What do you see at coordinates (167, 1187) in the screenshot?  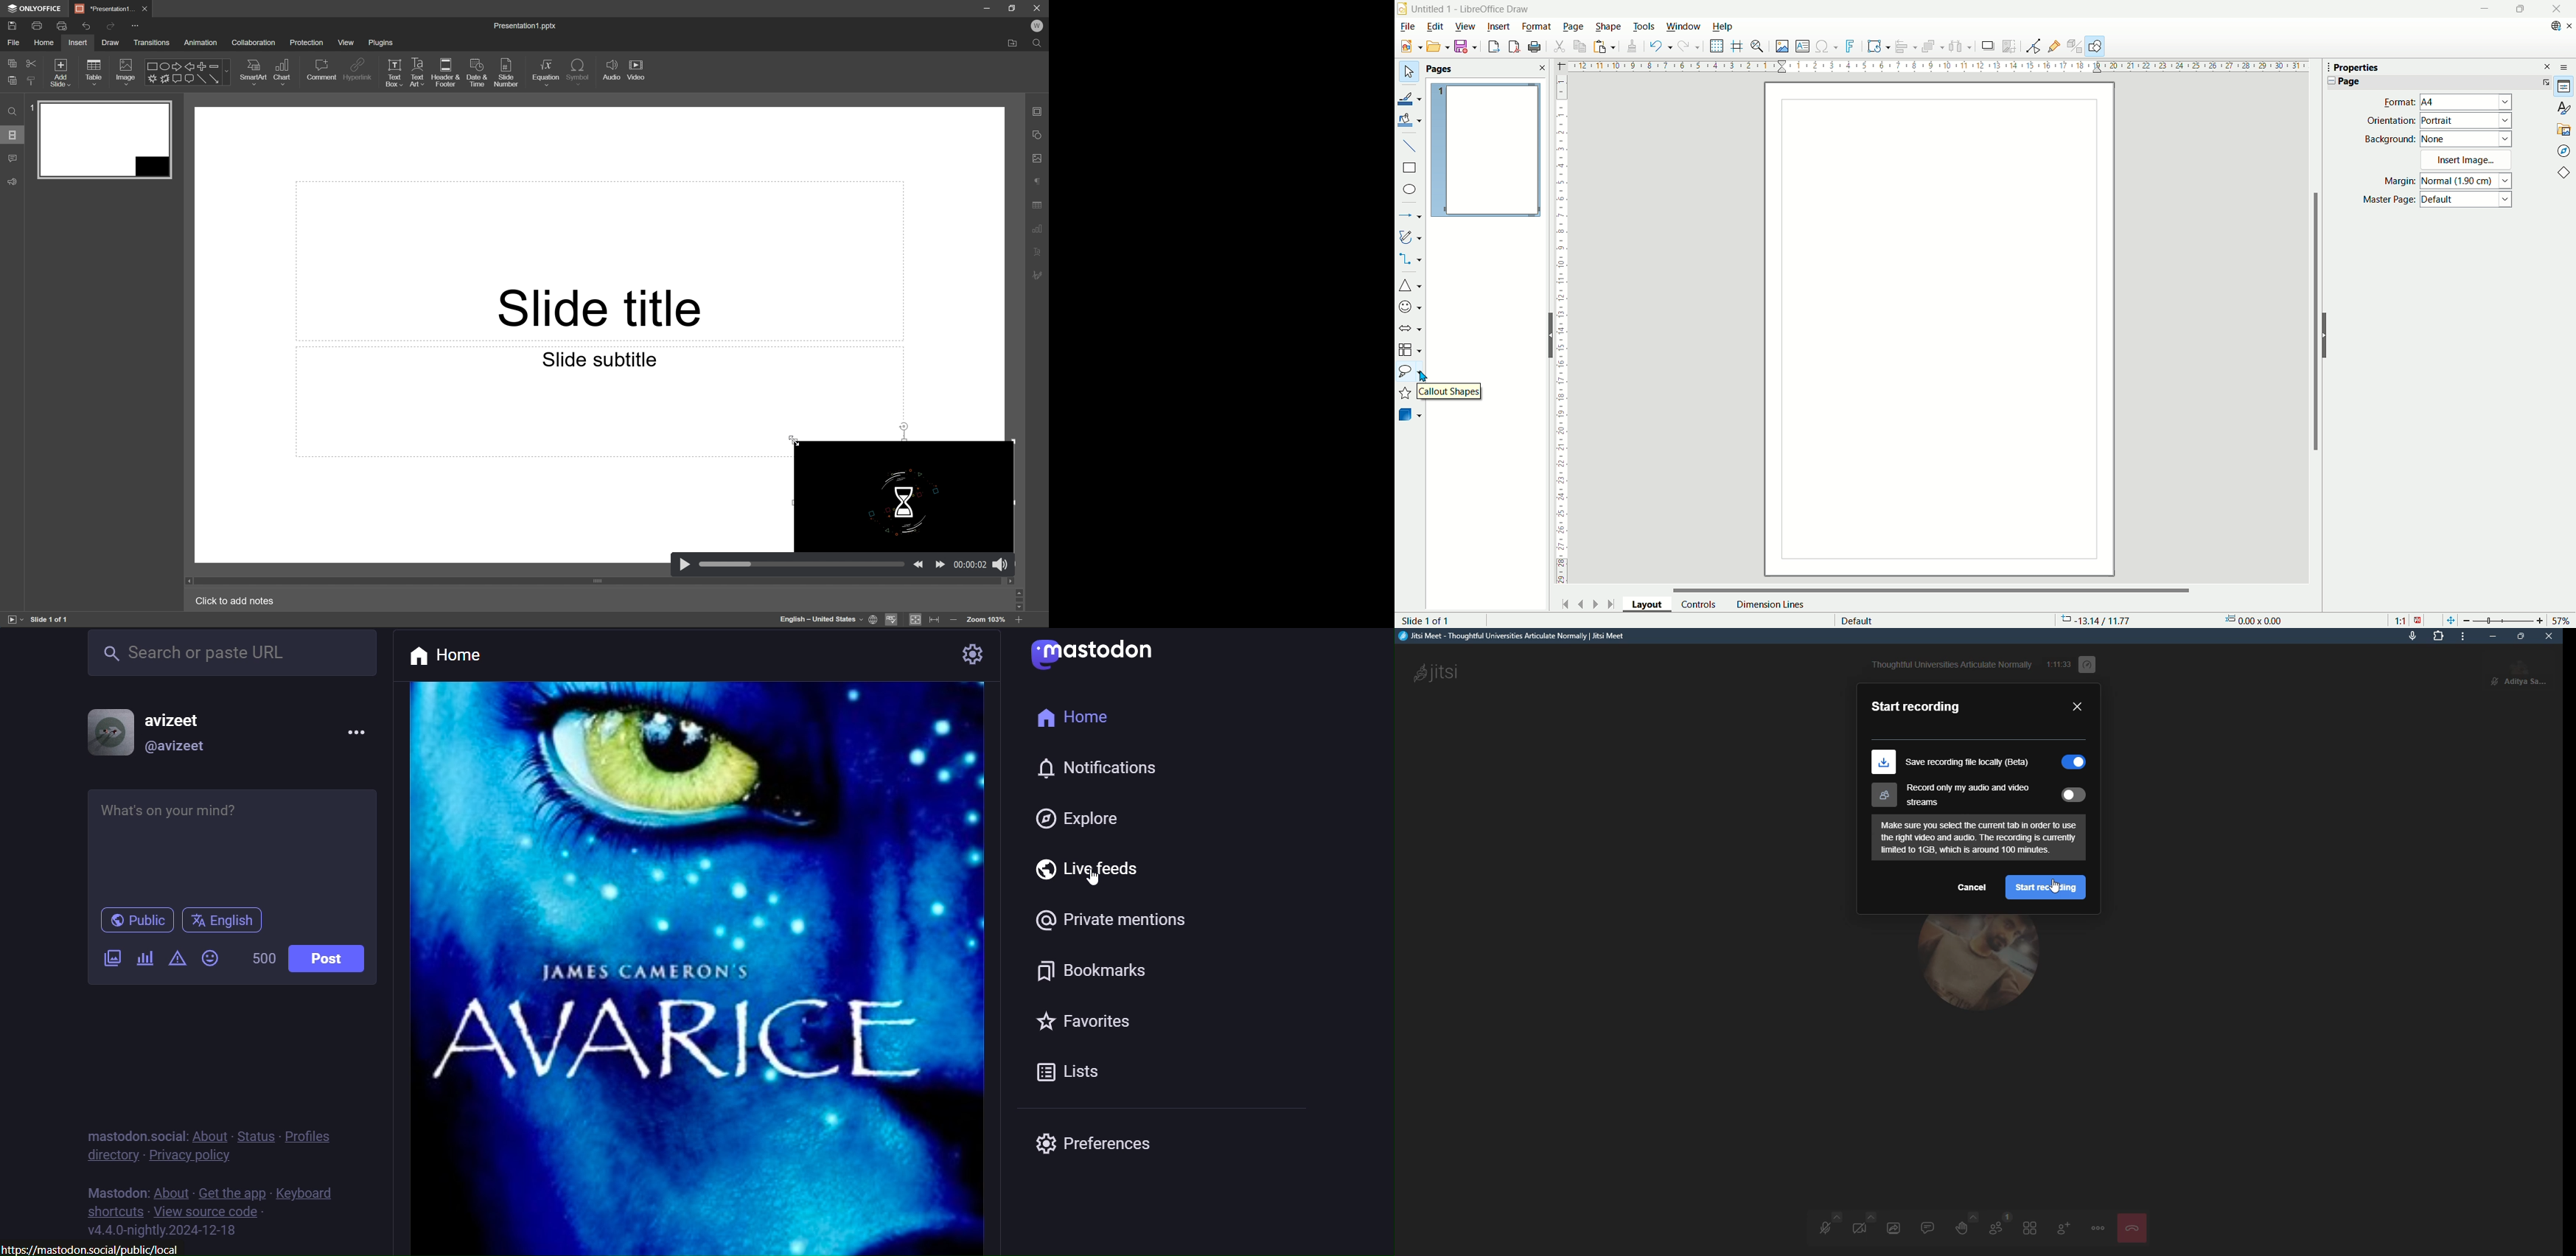 I see `about` at bounding box center [167, 1187].